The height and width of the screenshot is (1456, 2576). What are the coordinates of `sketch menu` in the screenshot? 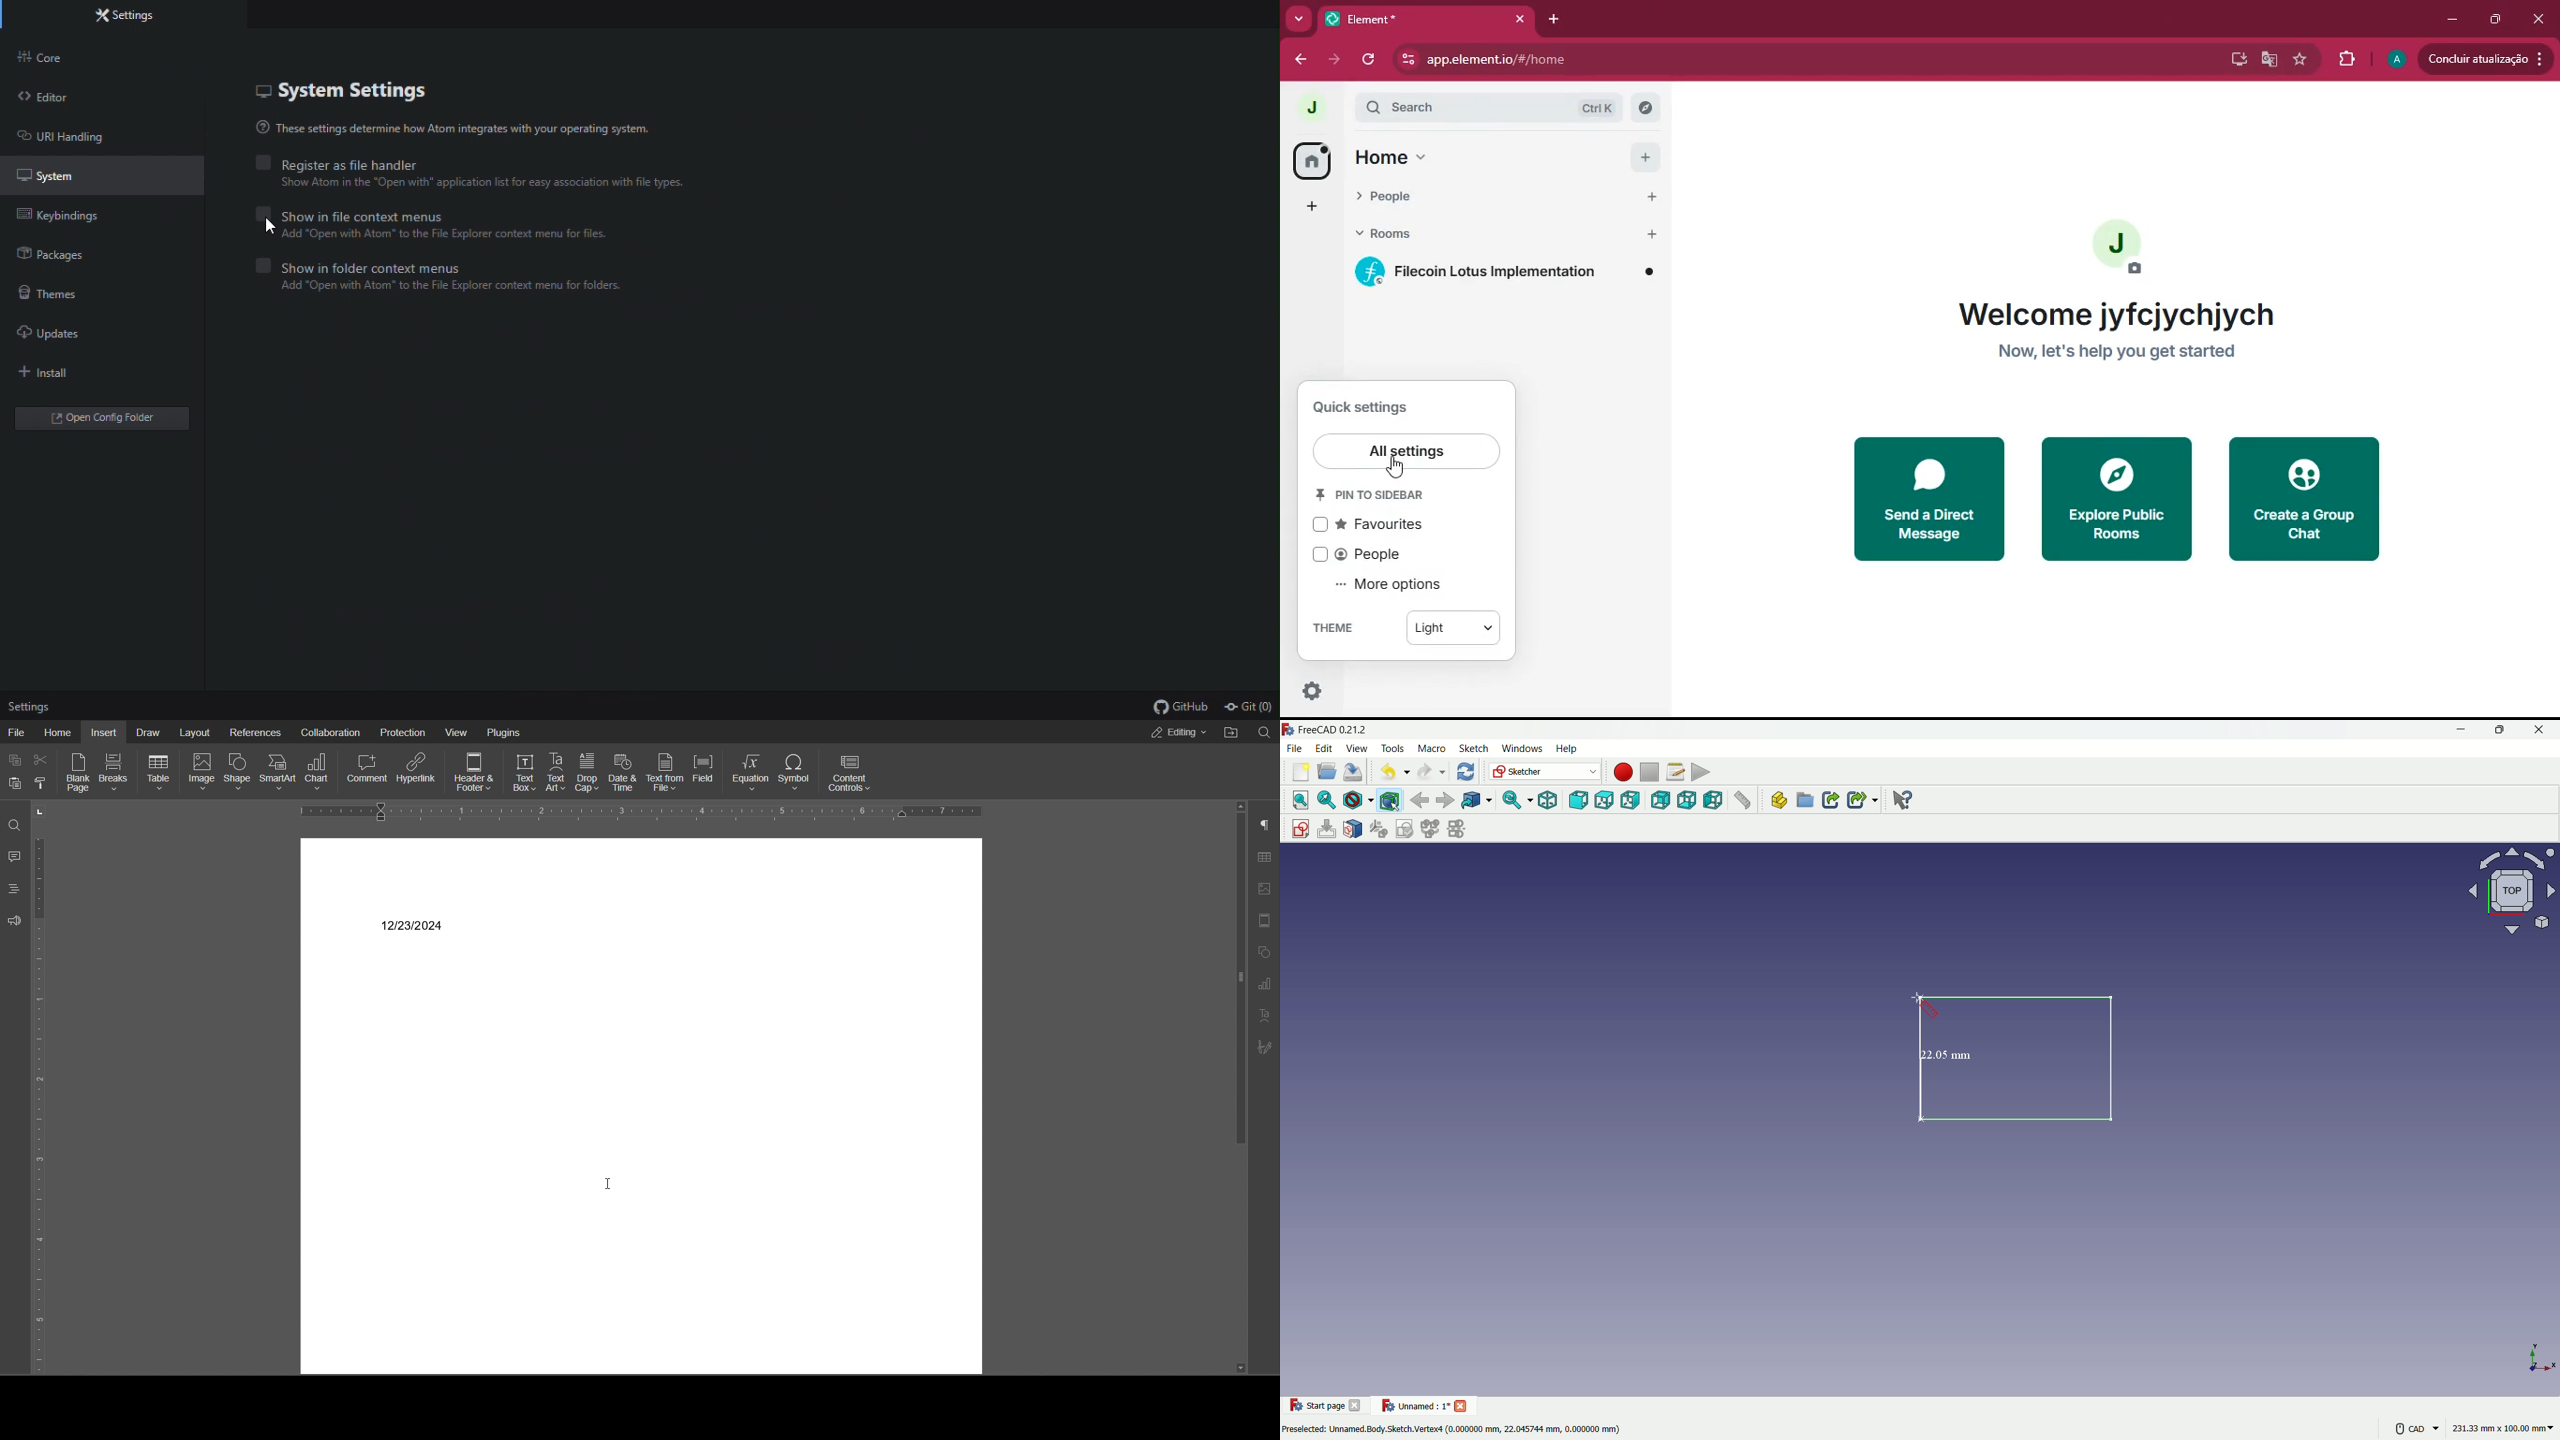 It's located at (1473, 749).